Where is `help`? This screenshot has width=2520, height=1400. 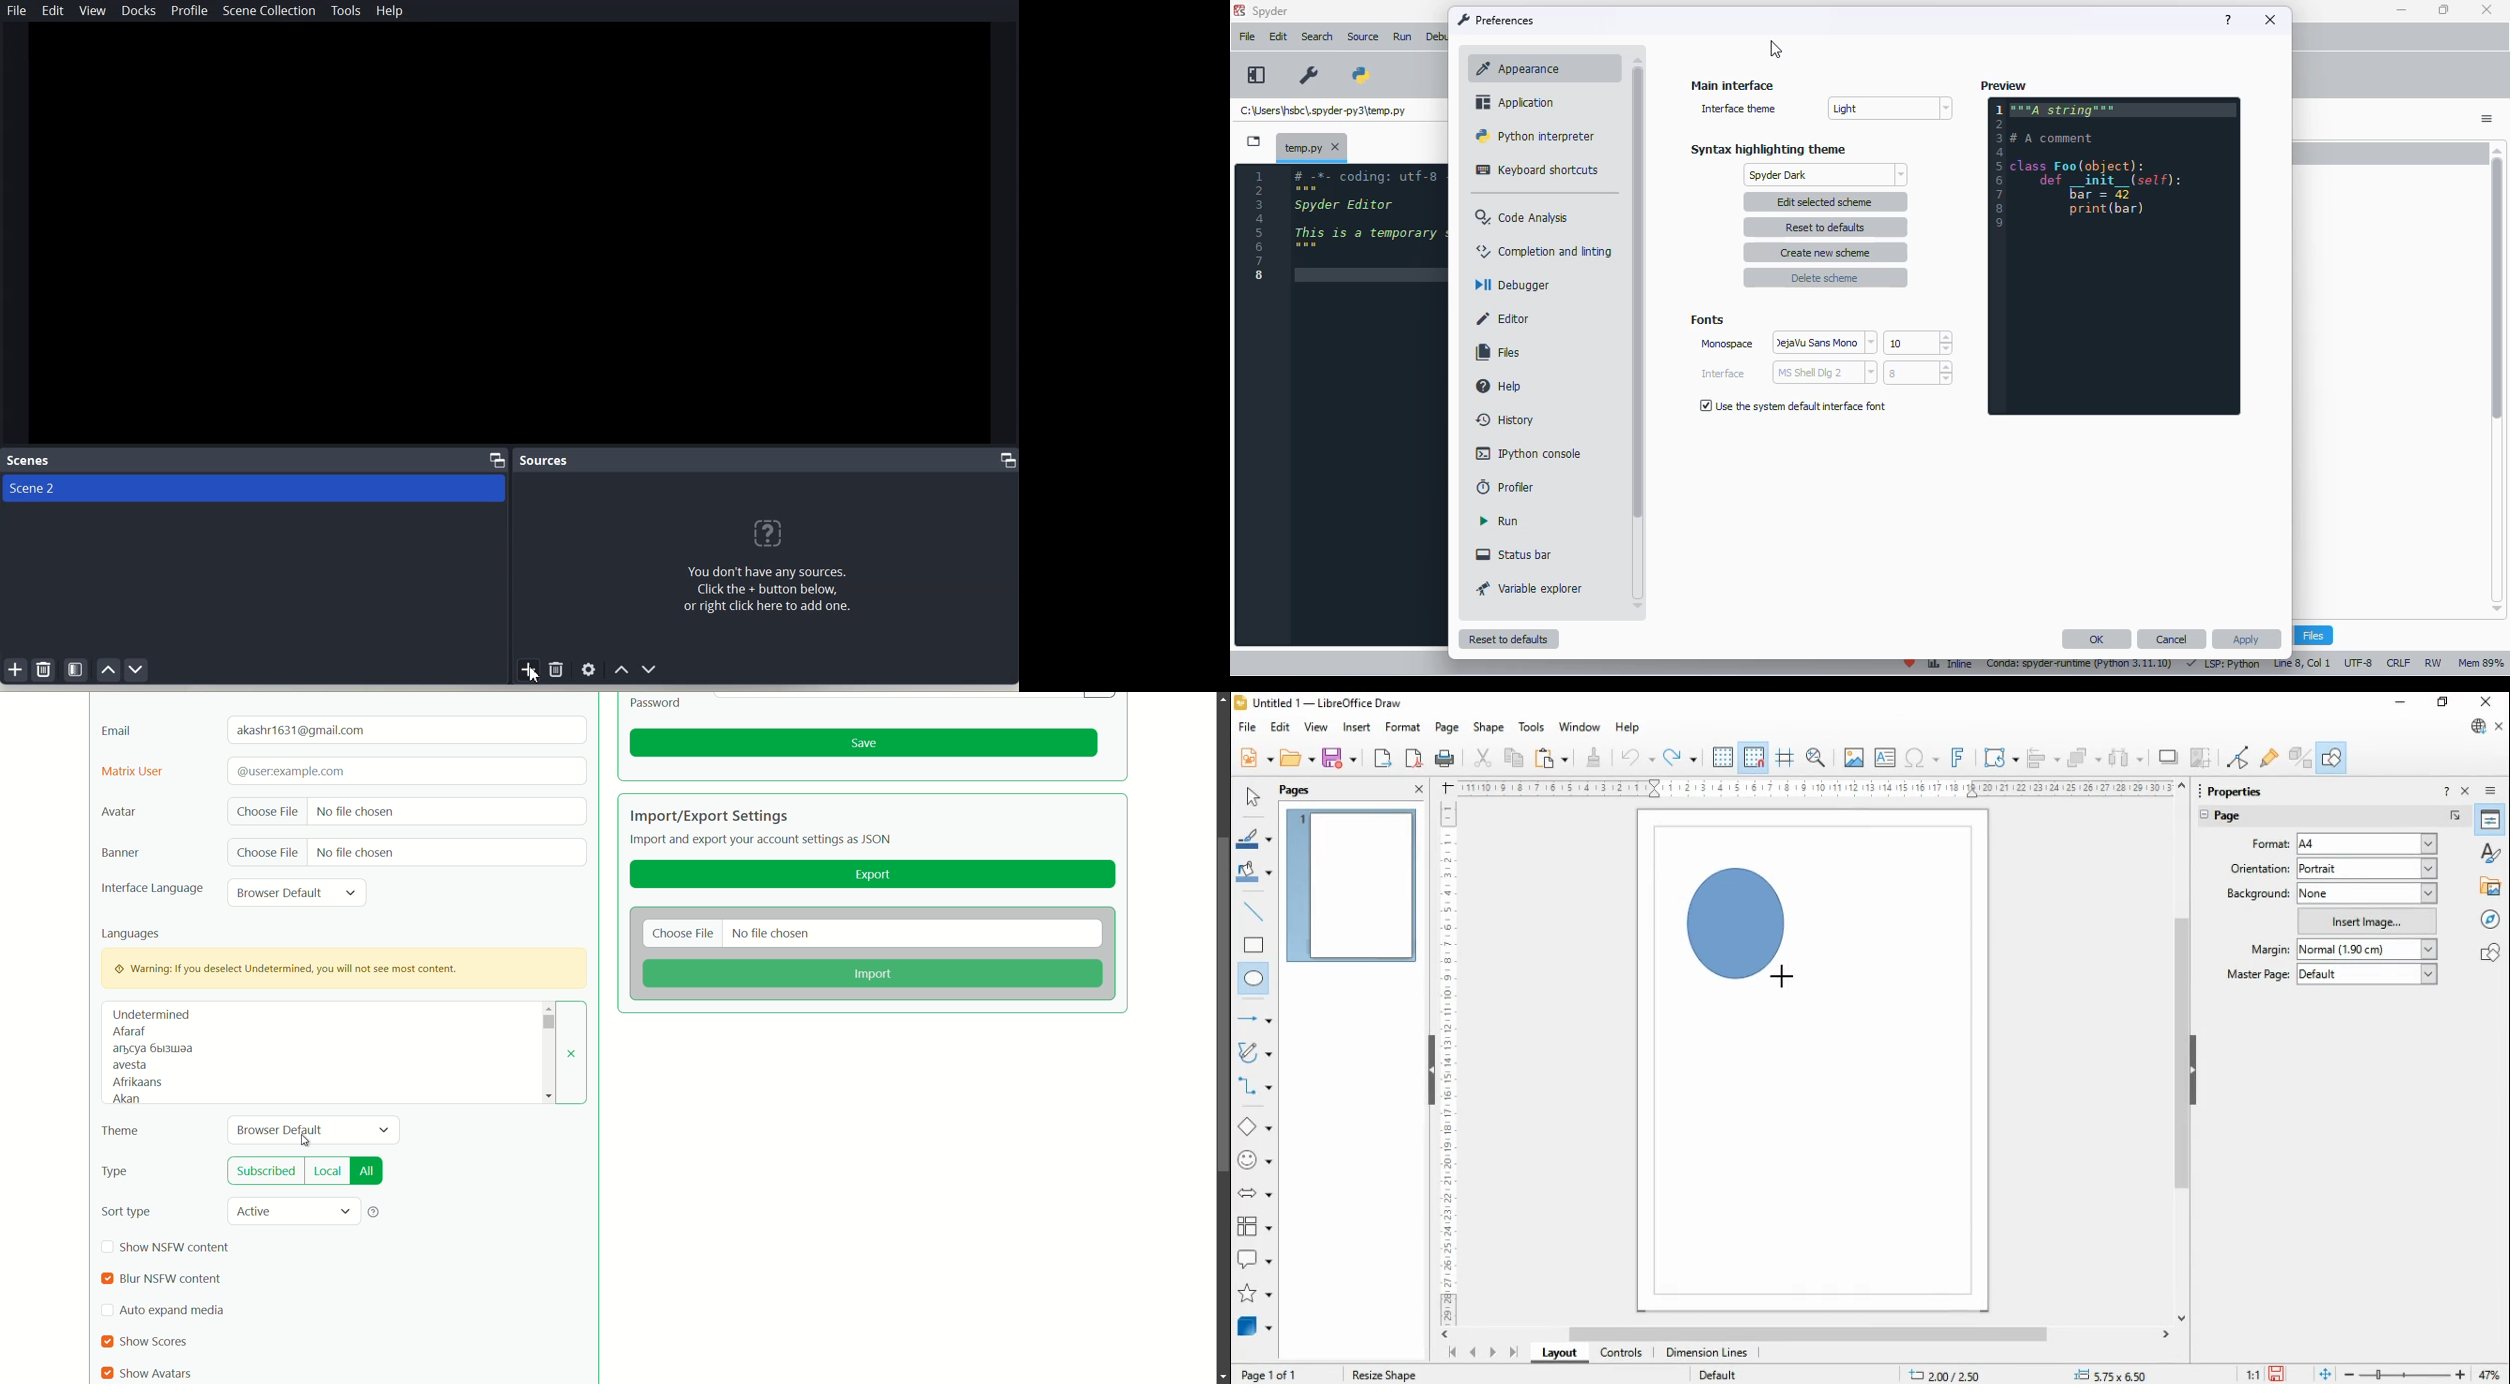
help is located at coordinates (2229, 21).